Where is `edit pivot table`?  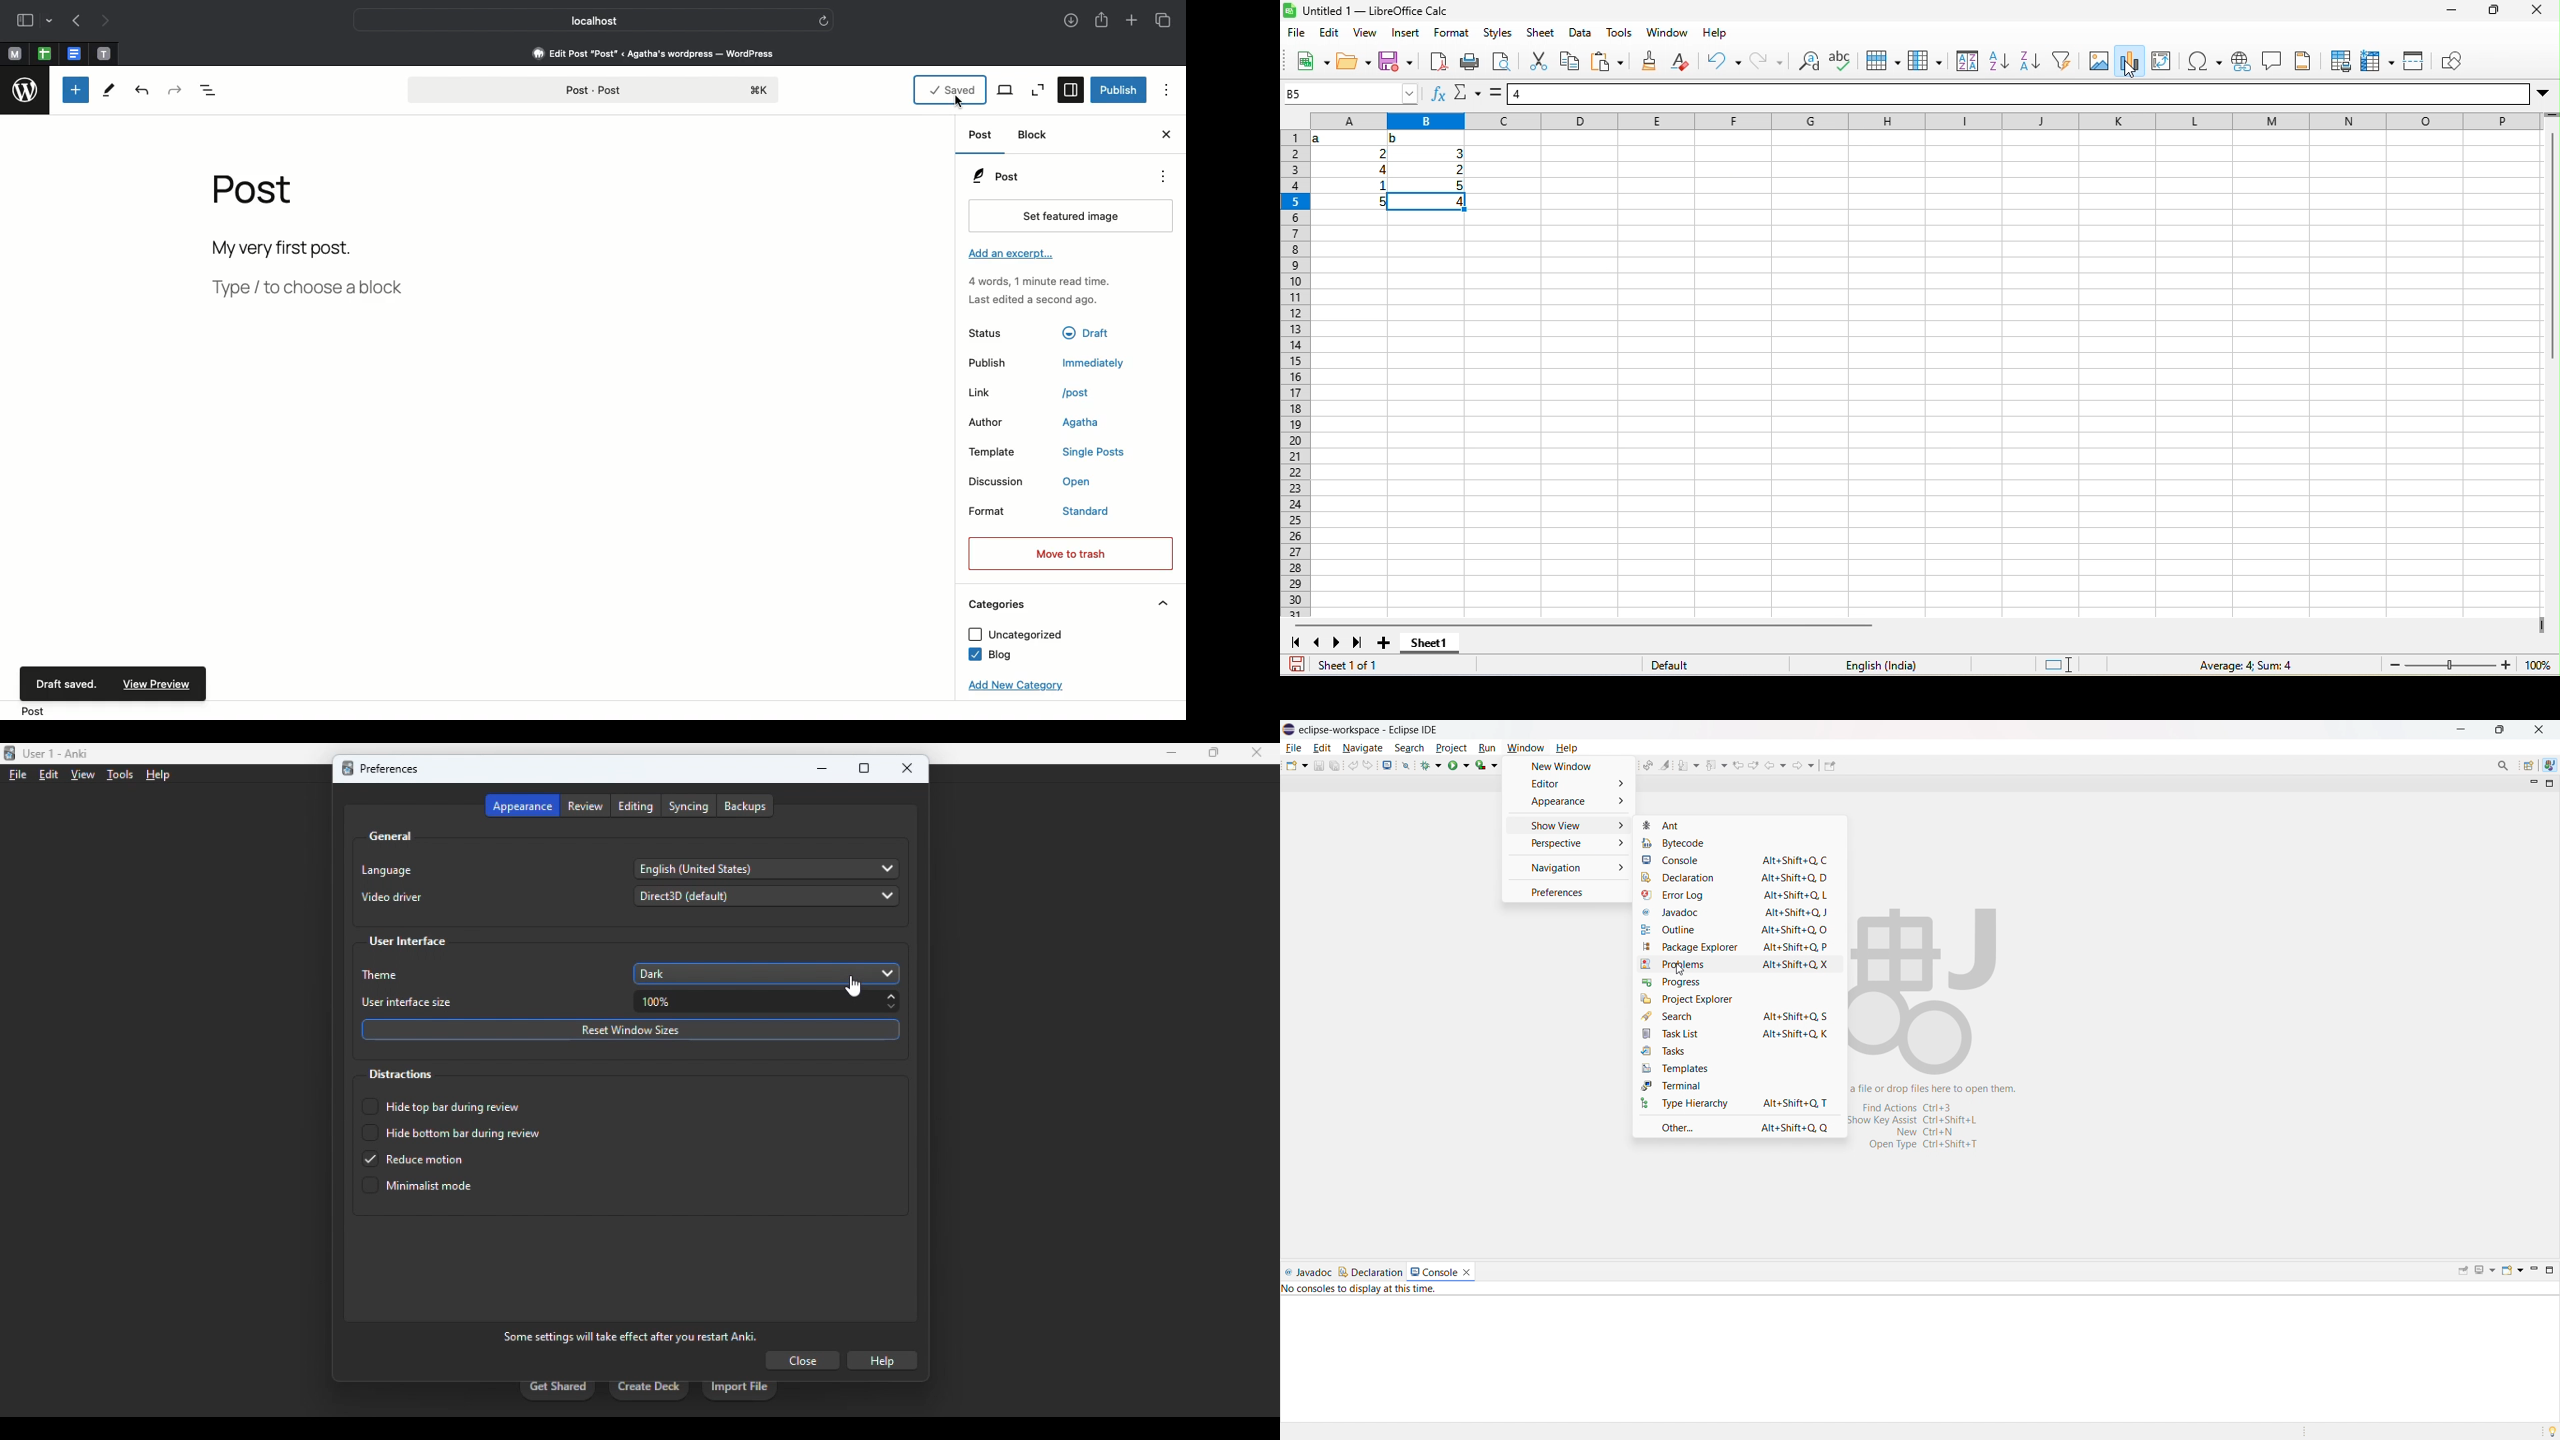
edit pivot table is located at coordinates (2161, 62).